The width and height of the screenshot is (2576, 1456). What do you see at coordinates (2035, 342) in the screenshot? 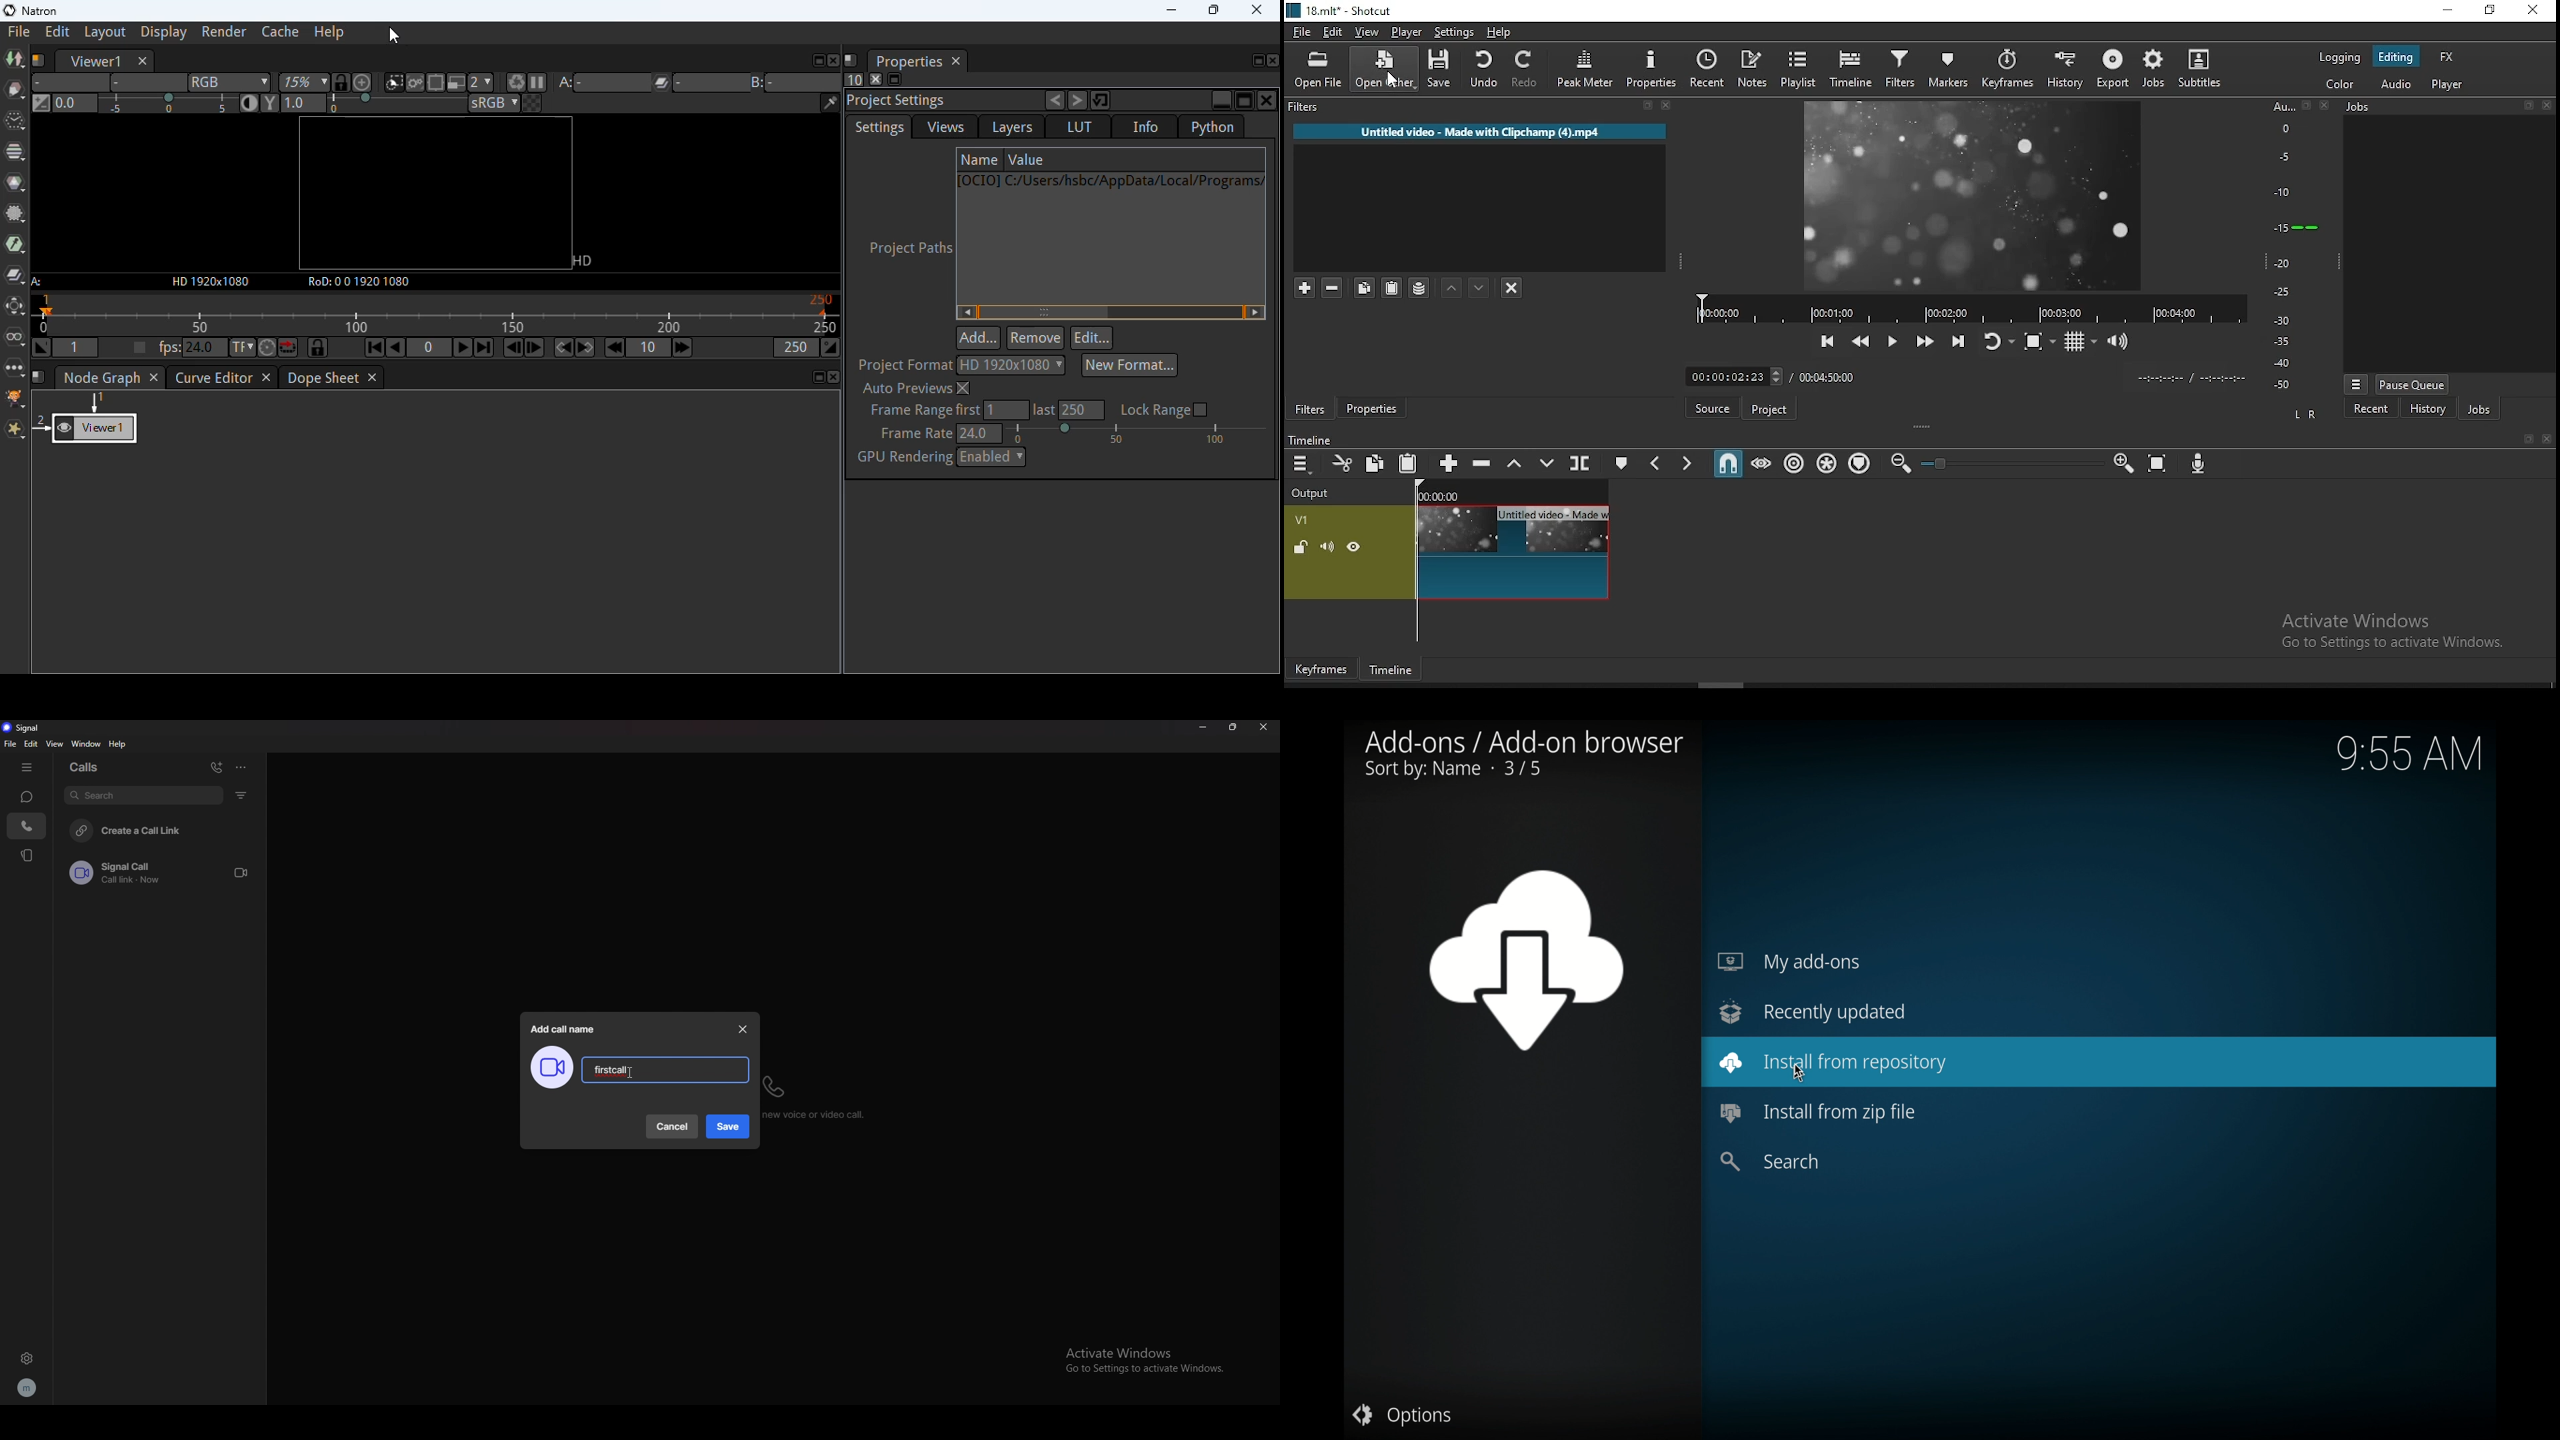
I see `toggle zoom` at bounding box center [2035, 342].